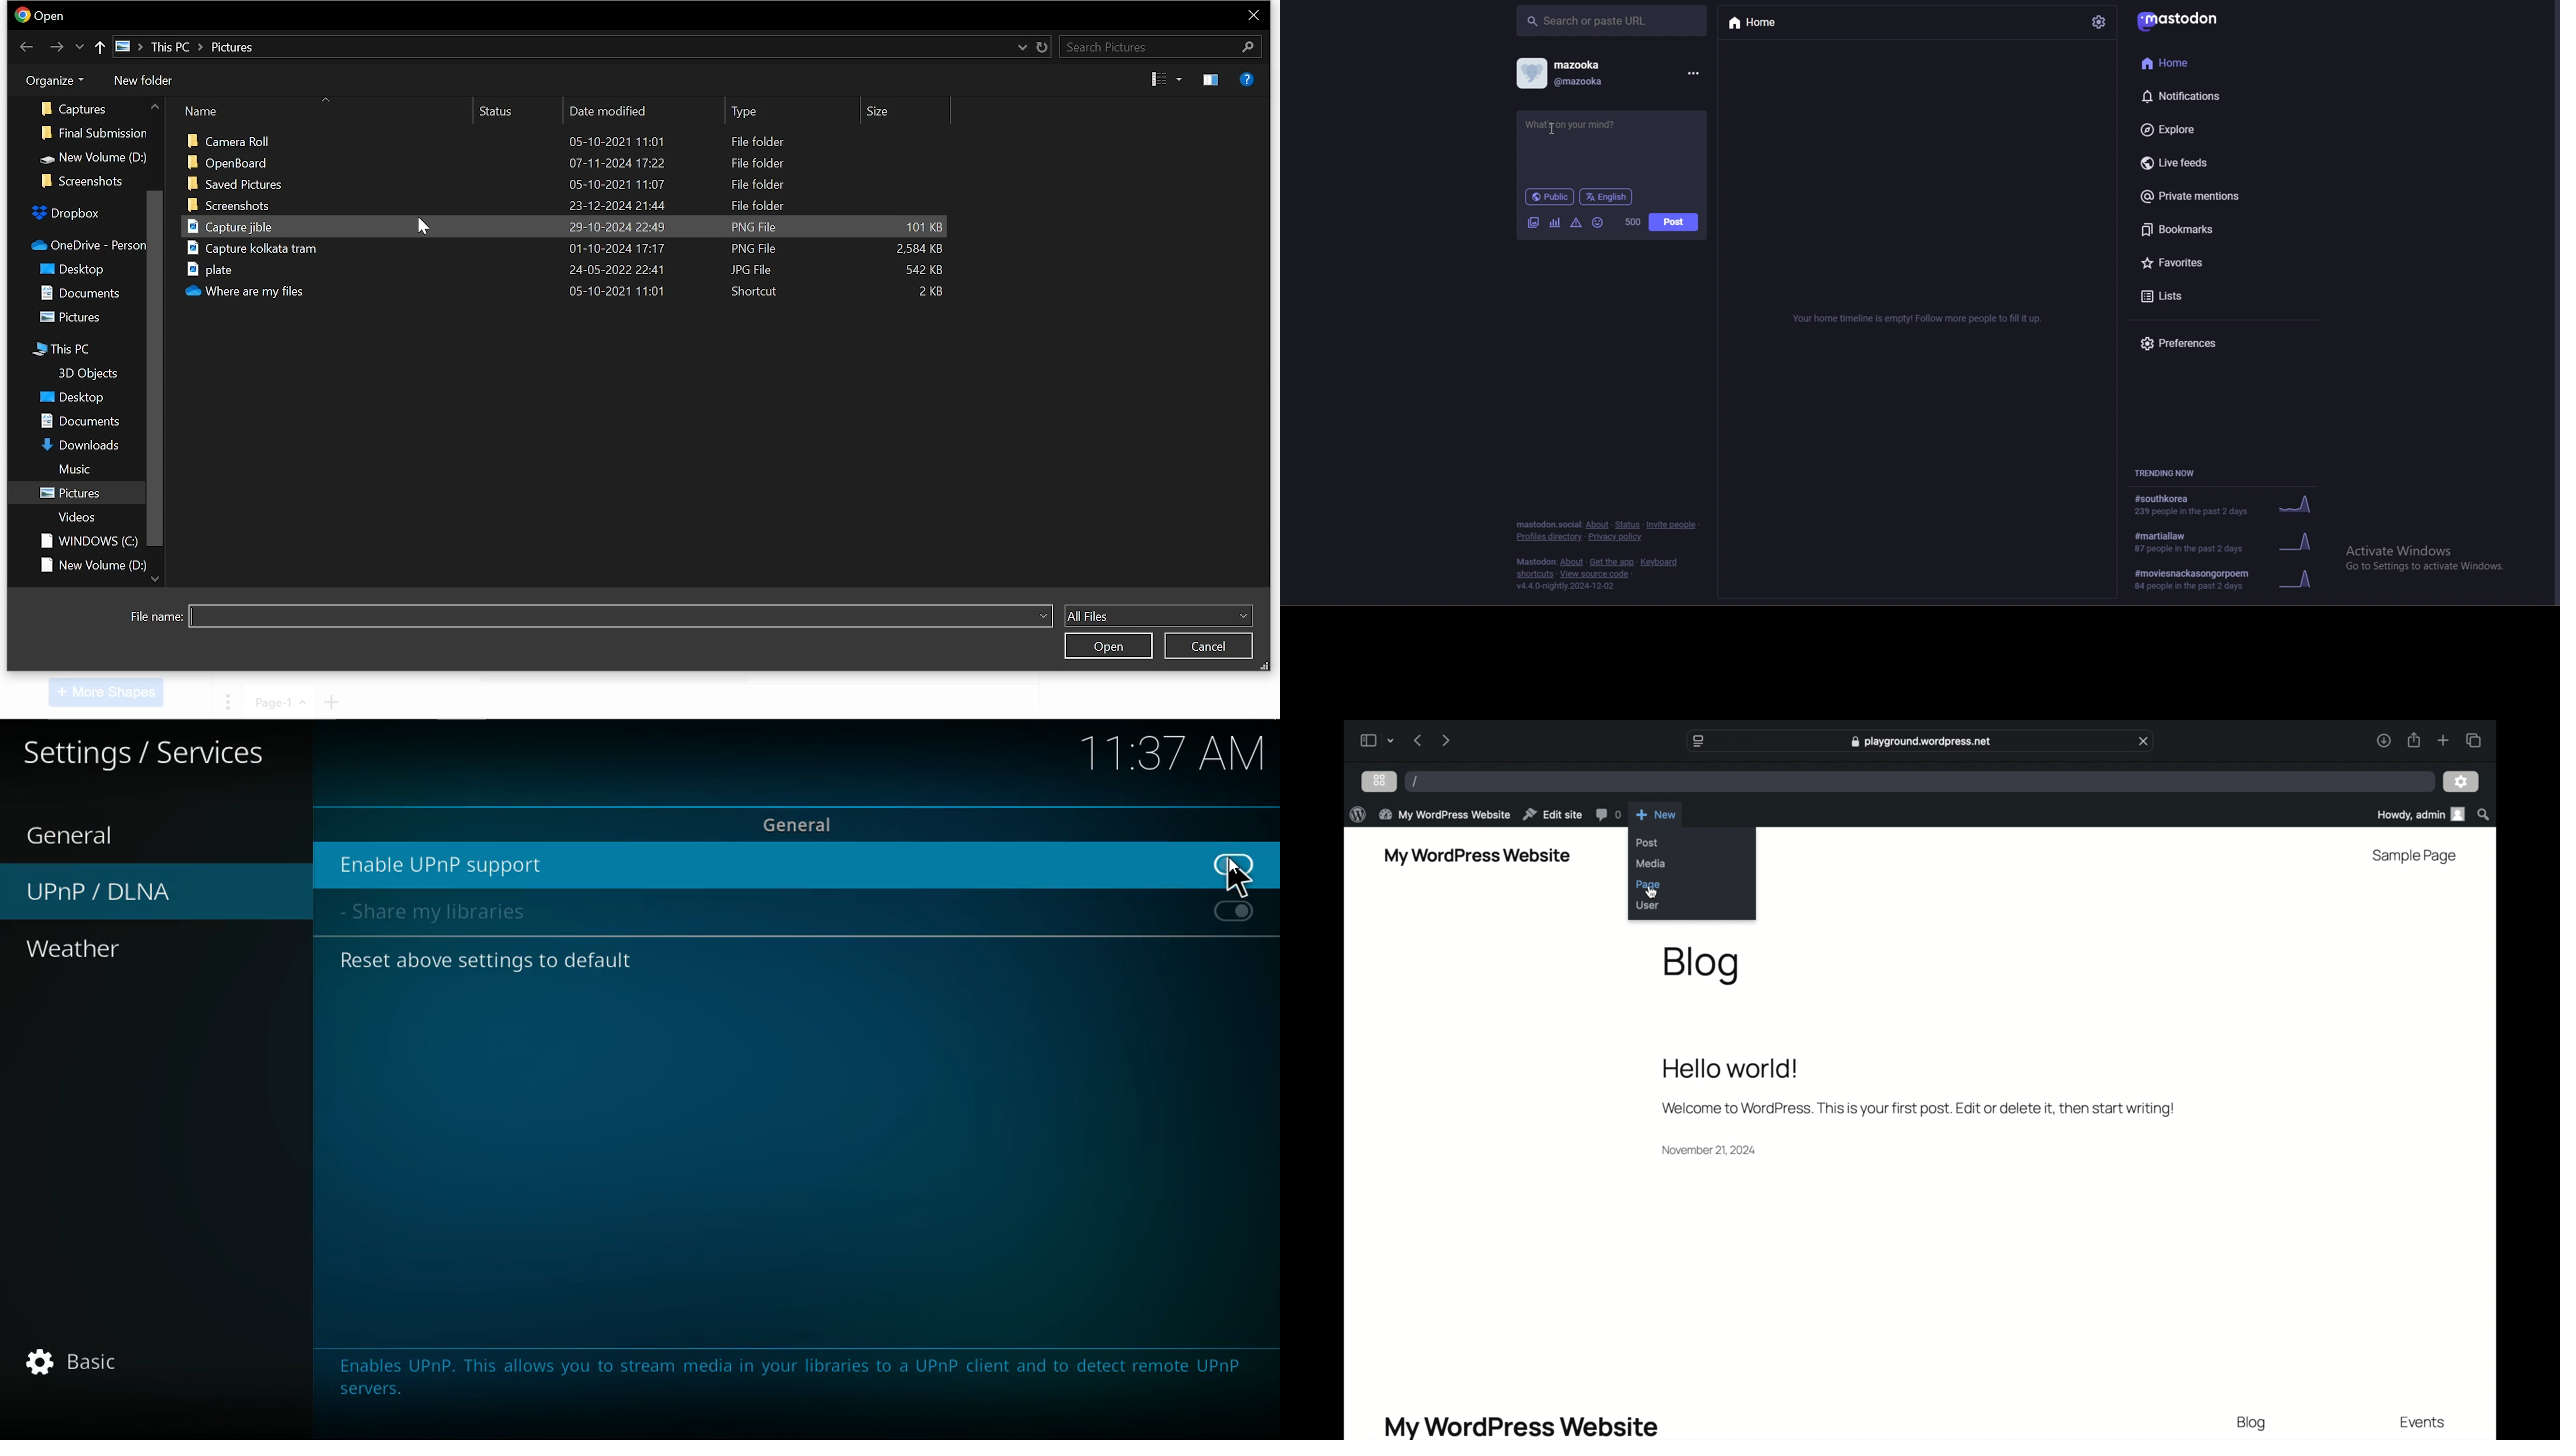 Image resolution: width=2576 pixels, height=1456 pixels. Describe the element at coordinates (110, 1367) in the screenshot. I see `basic` at that location.